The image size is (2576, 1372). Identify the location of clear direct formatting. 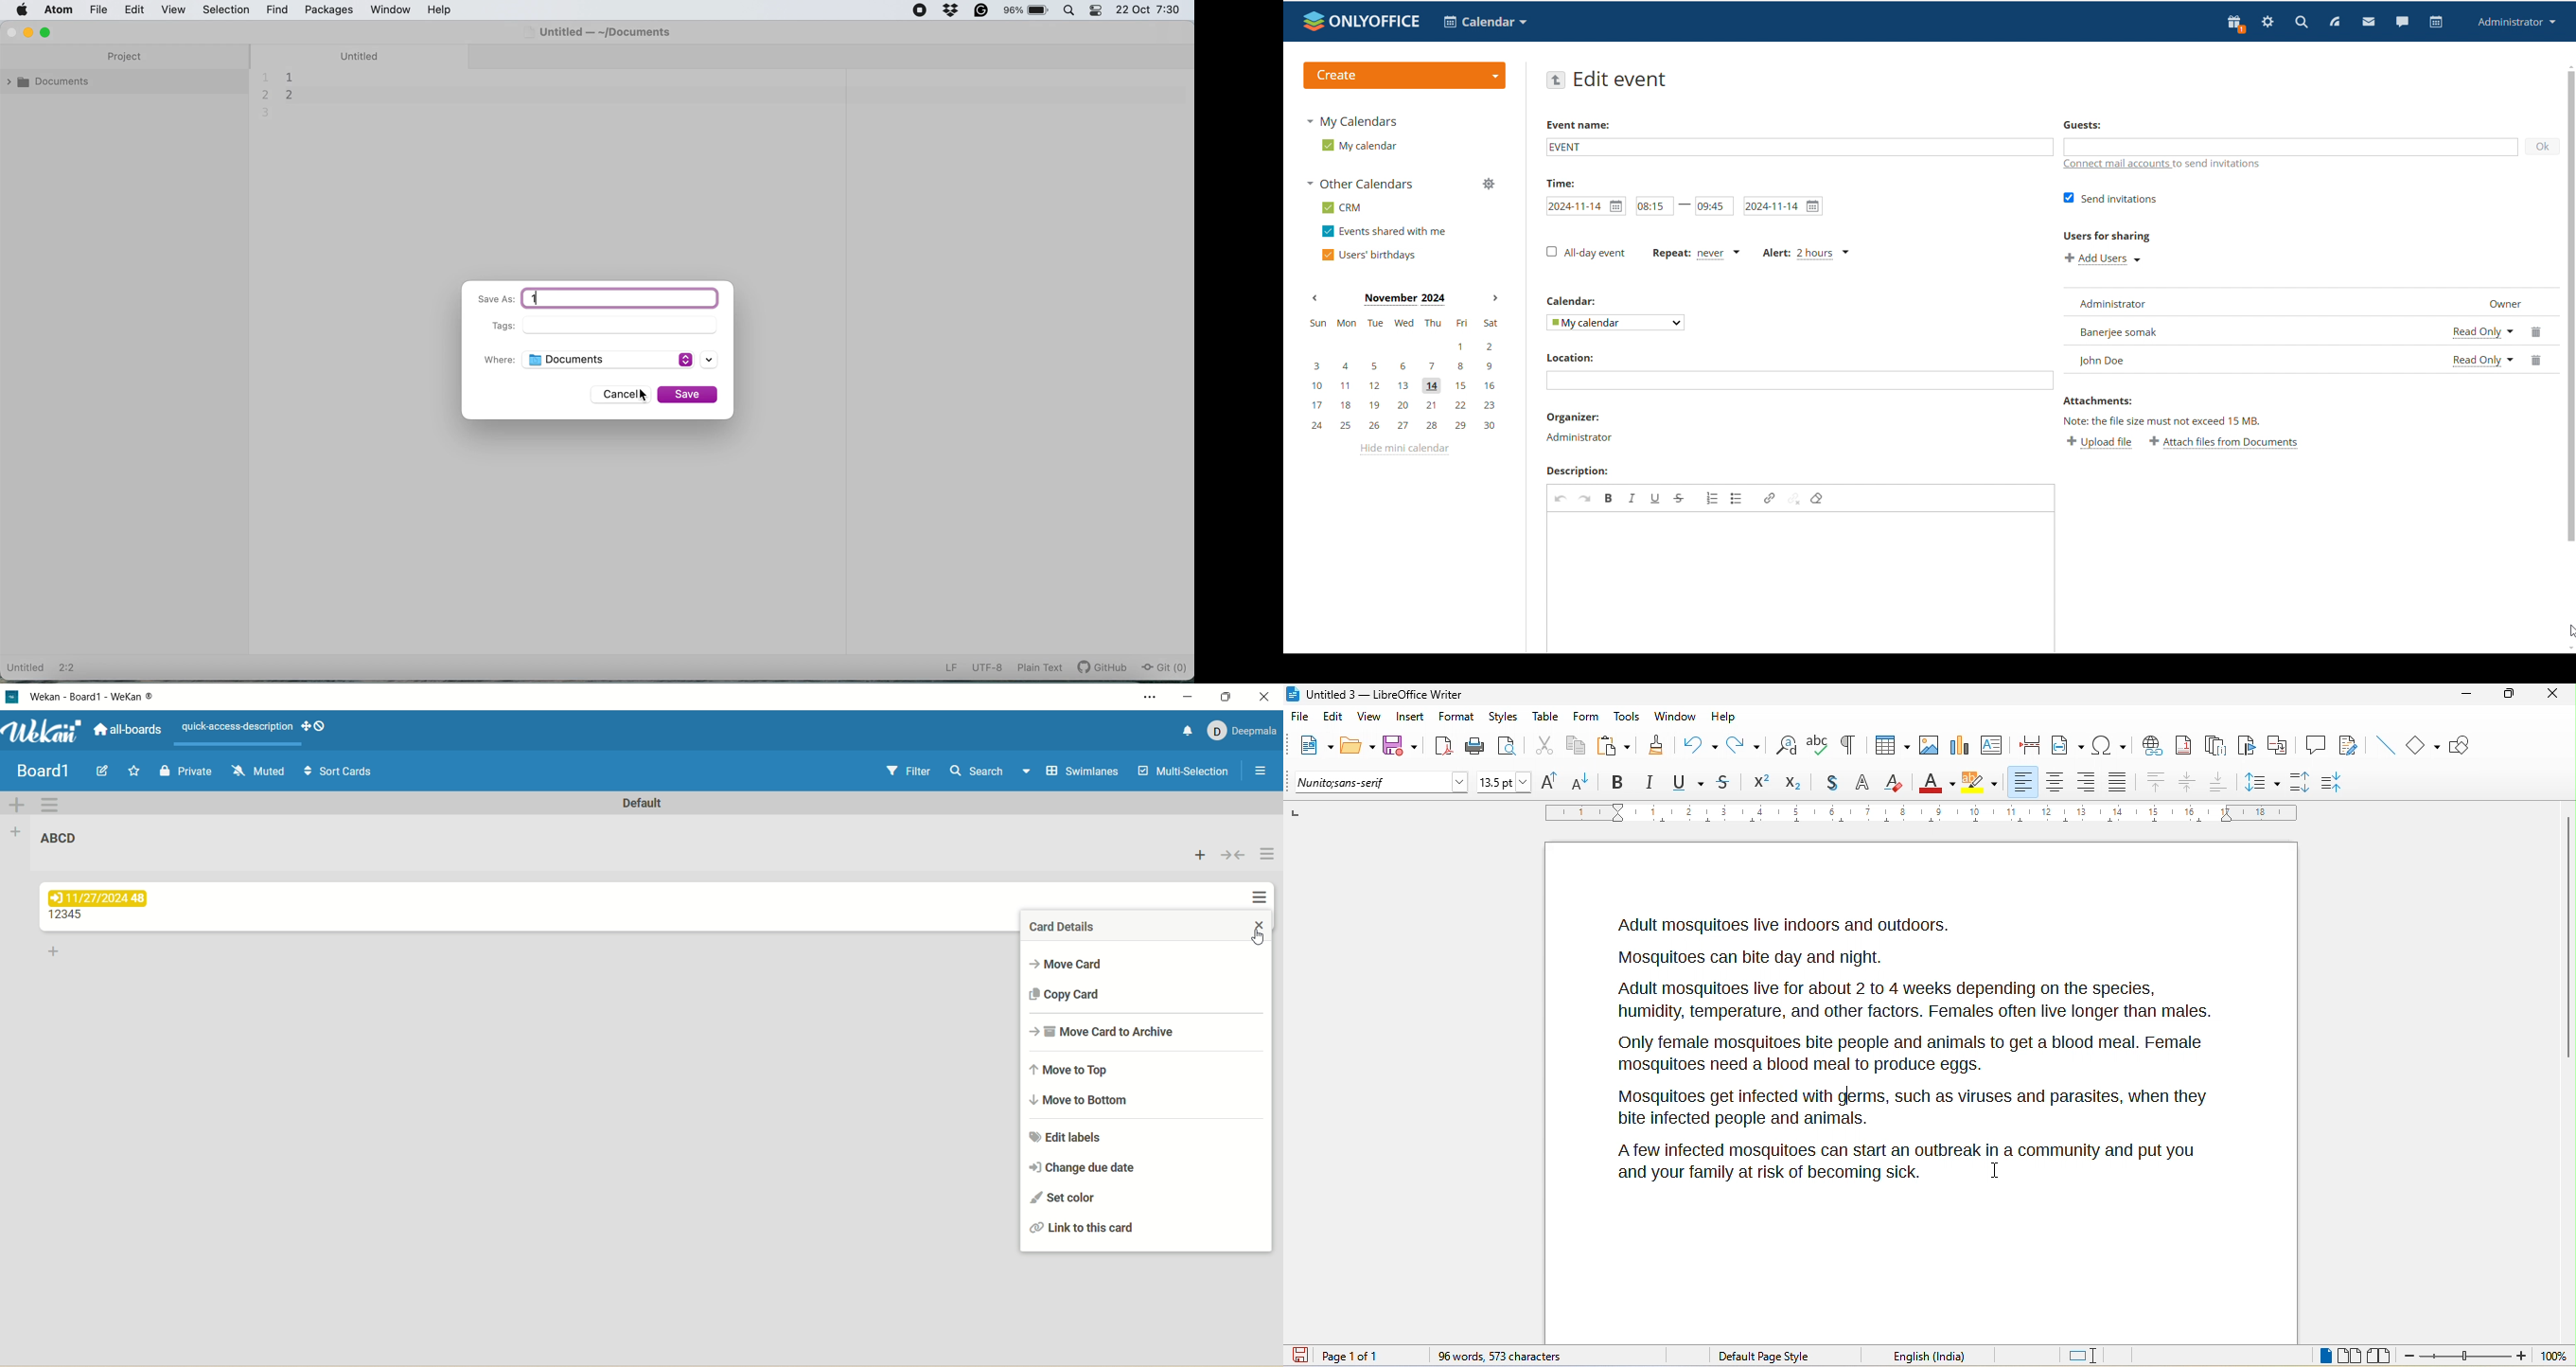
(1897, 784).